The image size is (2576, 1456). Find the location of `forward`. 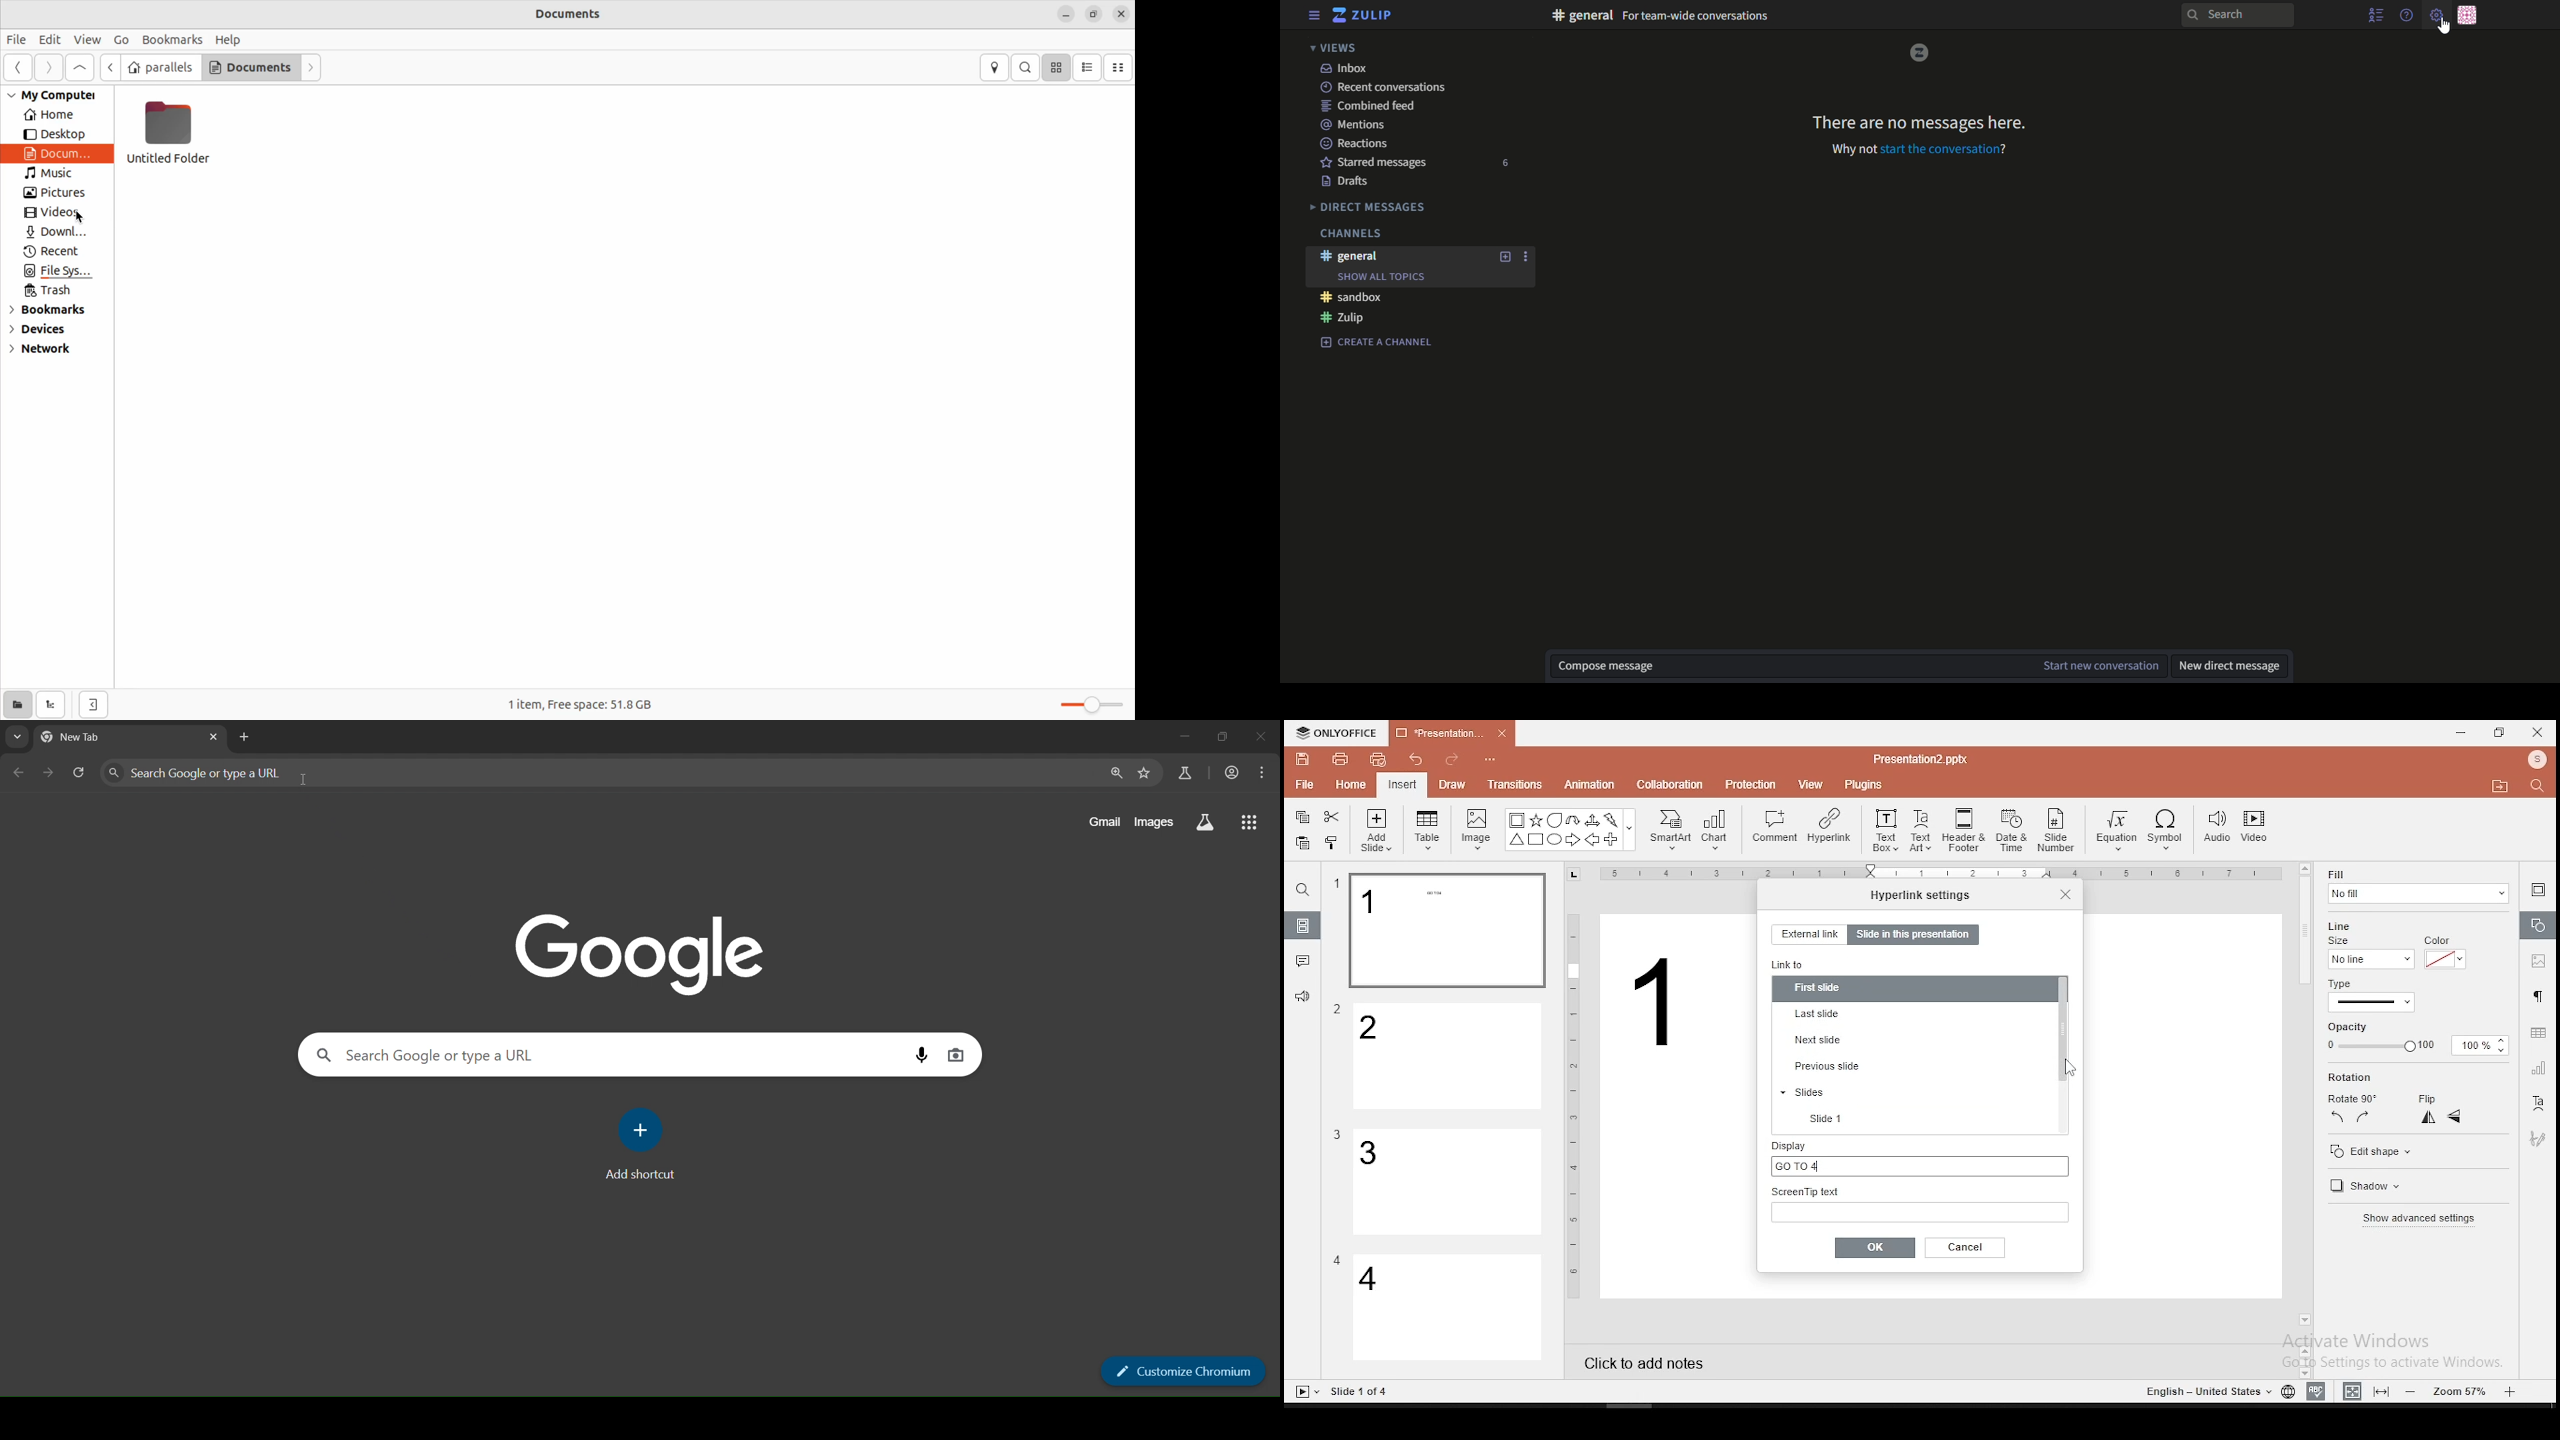

forward is located at coordinates (312, 68).